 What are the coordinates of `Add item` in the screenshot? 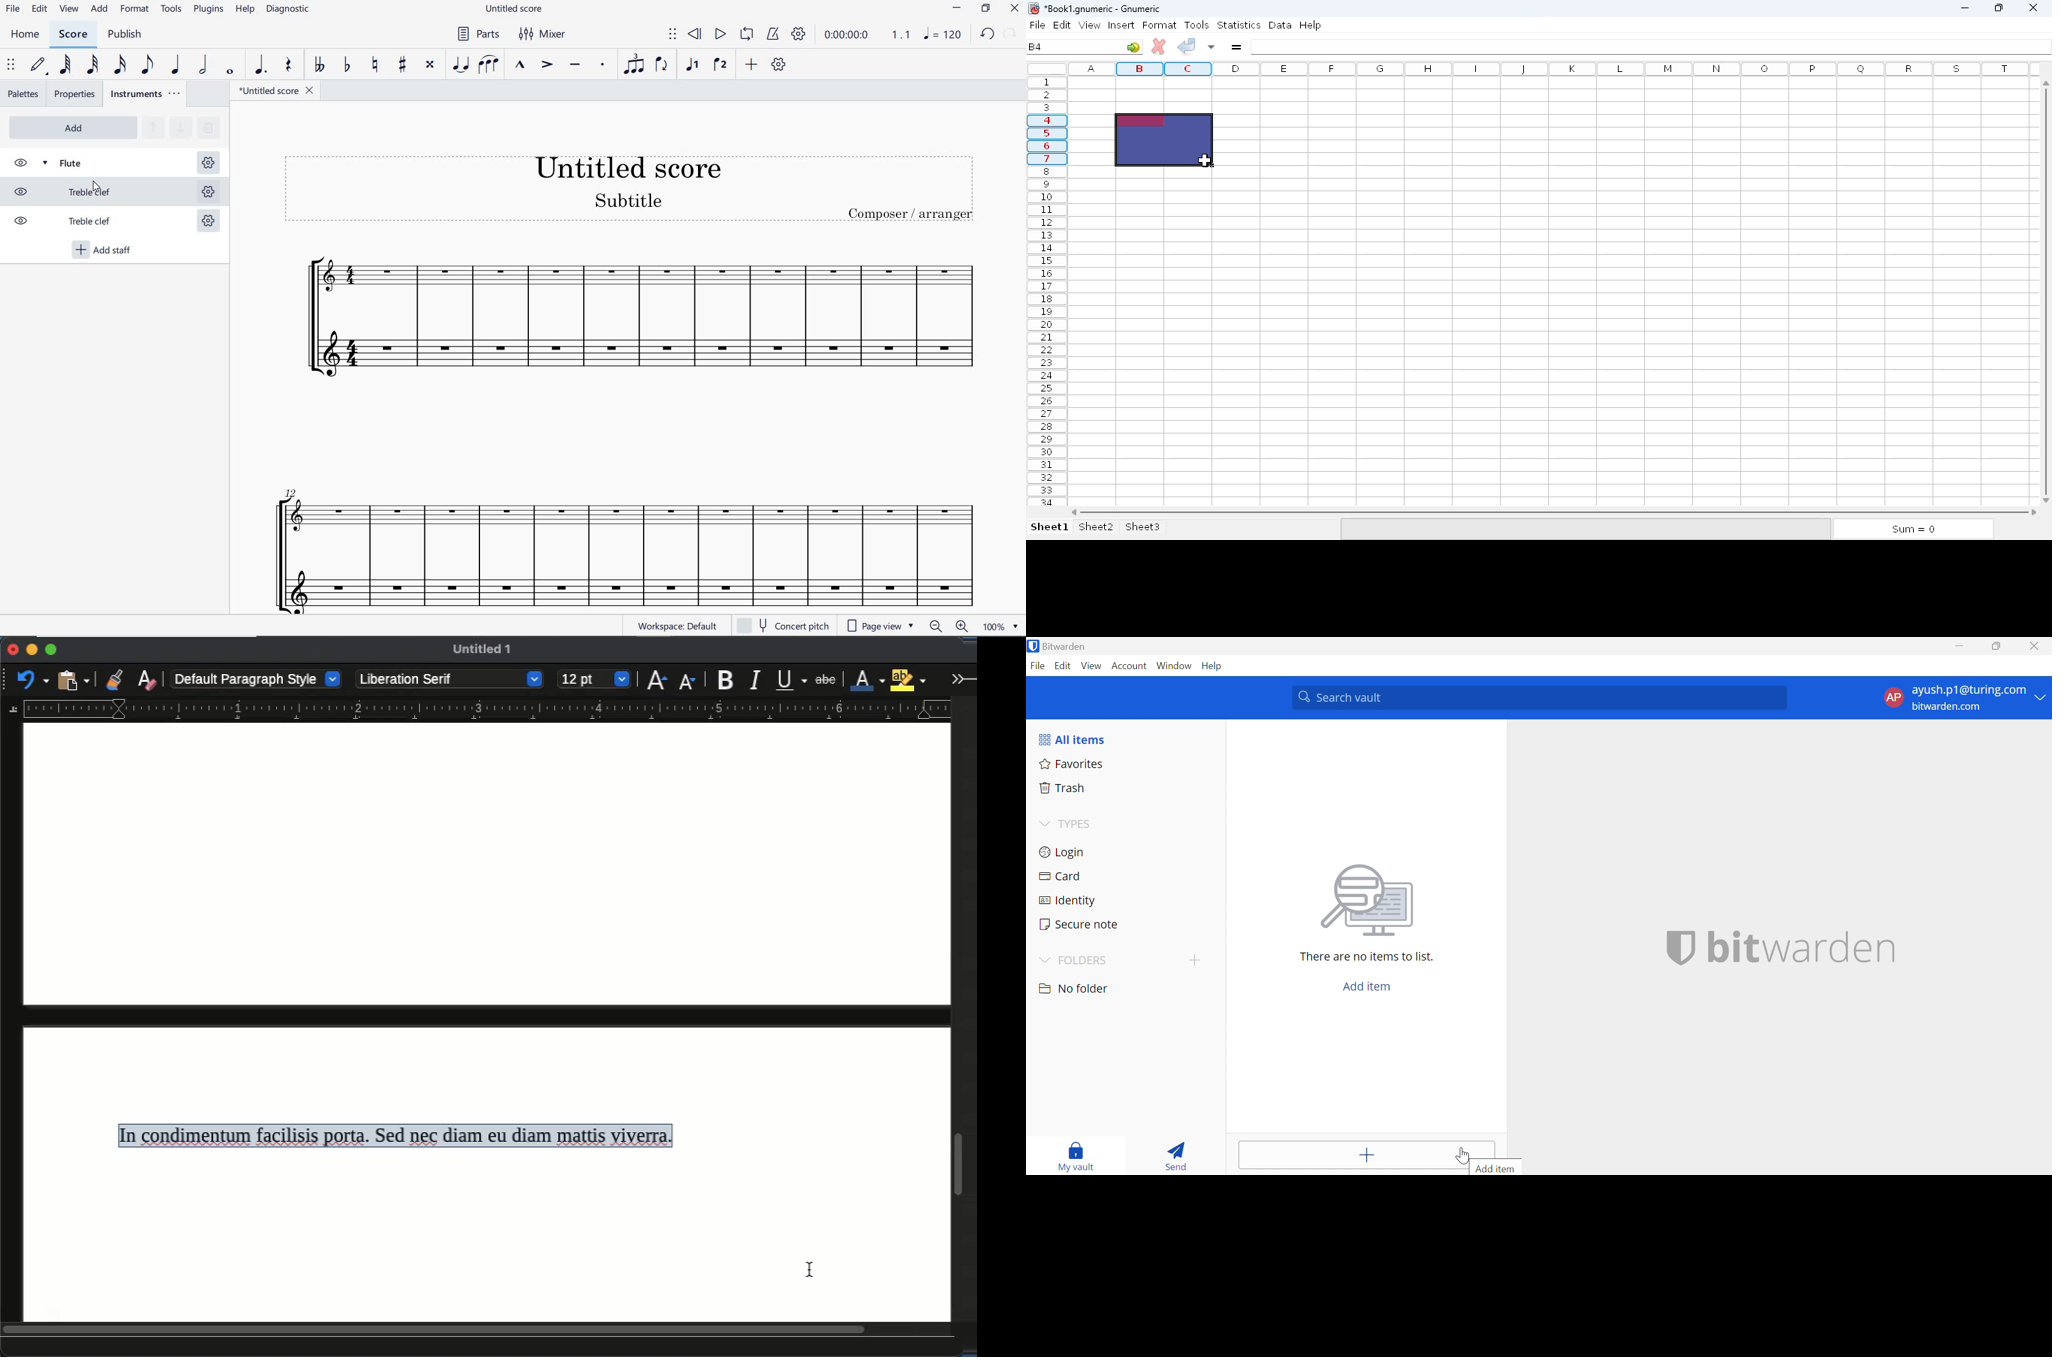 It's located at (1366, 987).